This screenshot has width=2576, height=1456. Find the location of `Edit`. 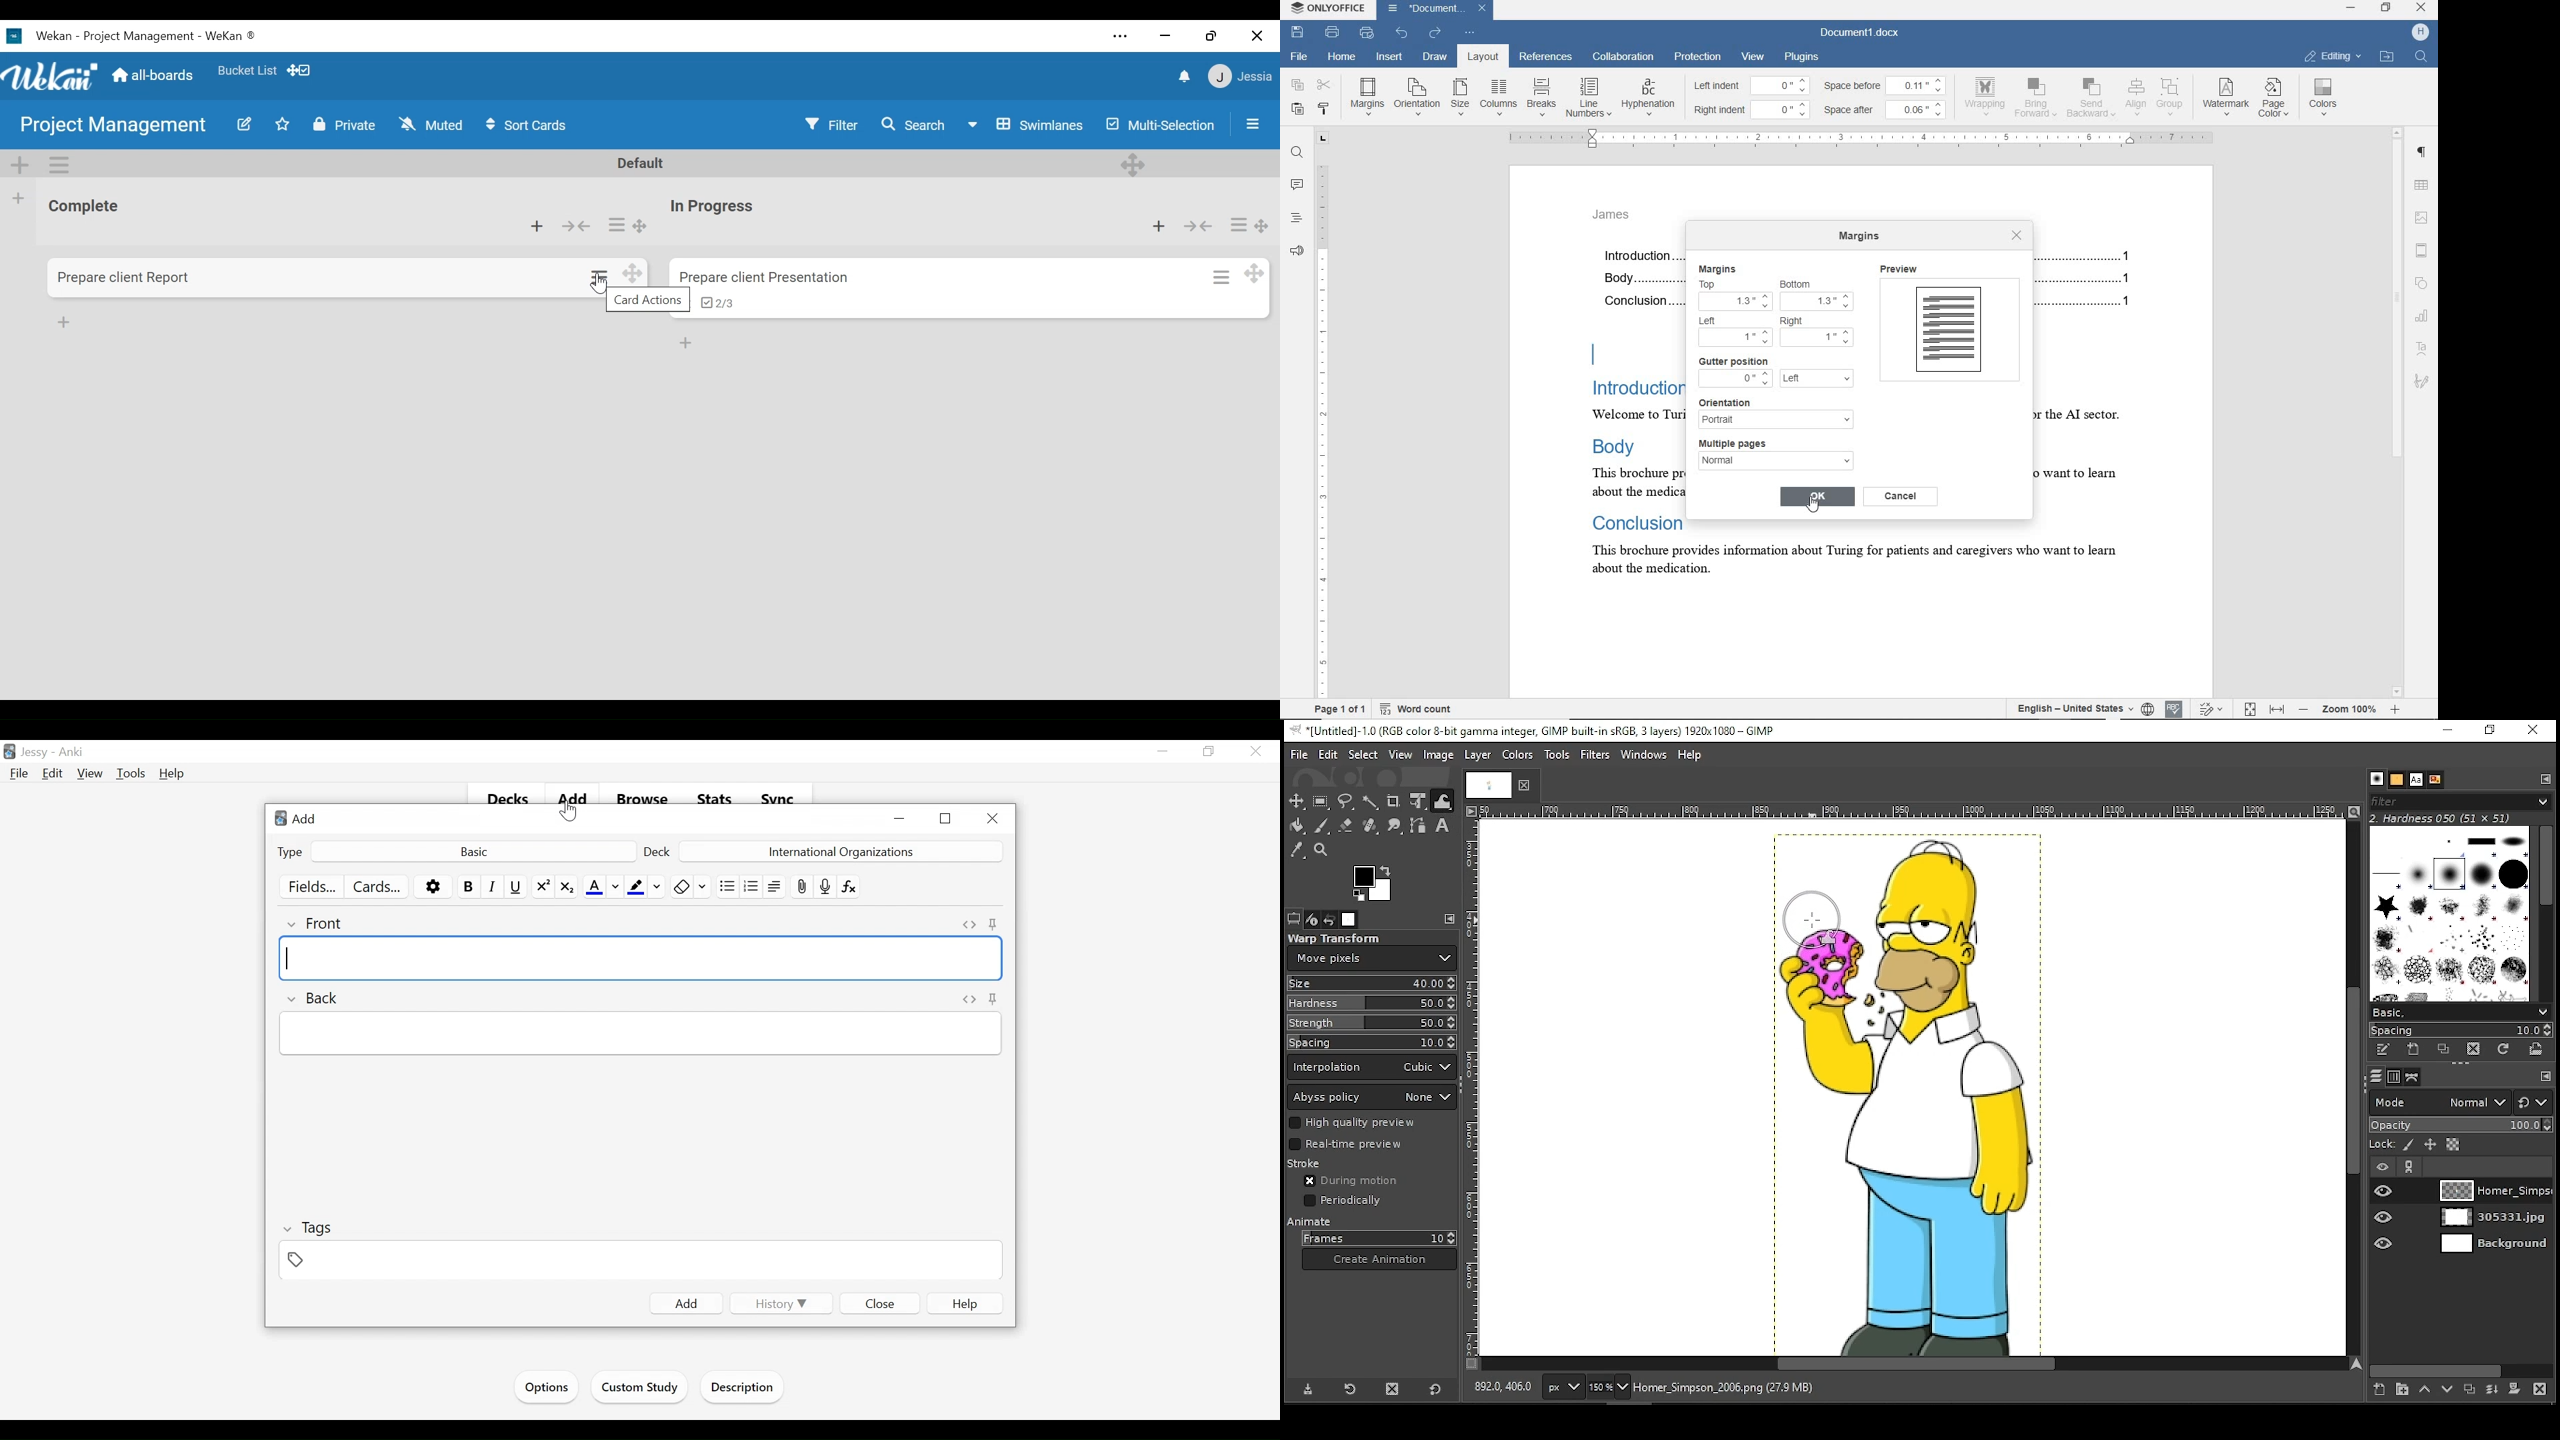

Edit is located at coordinates (53, 773).